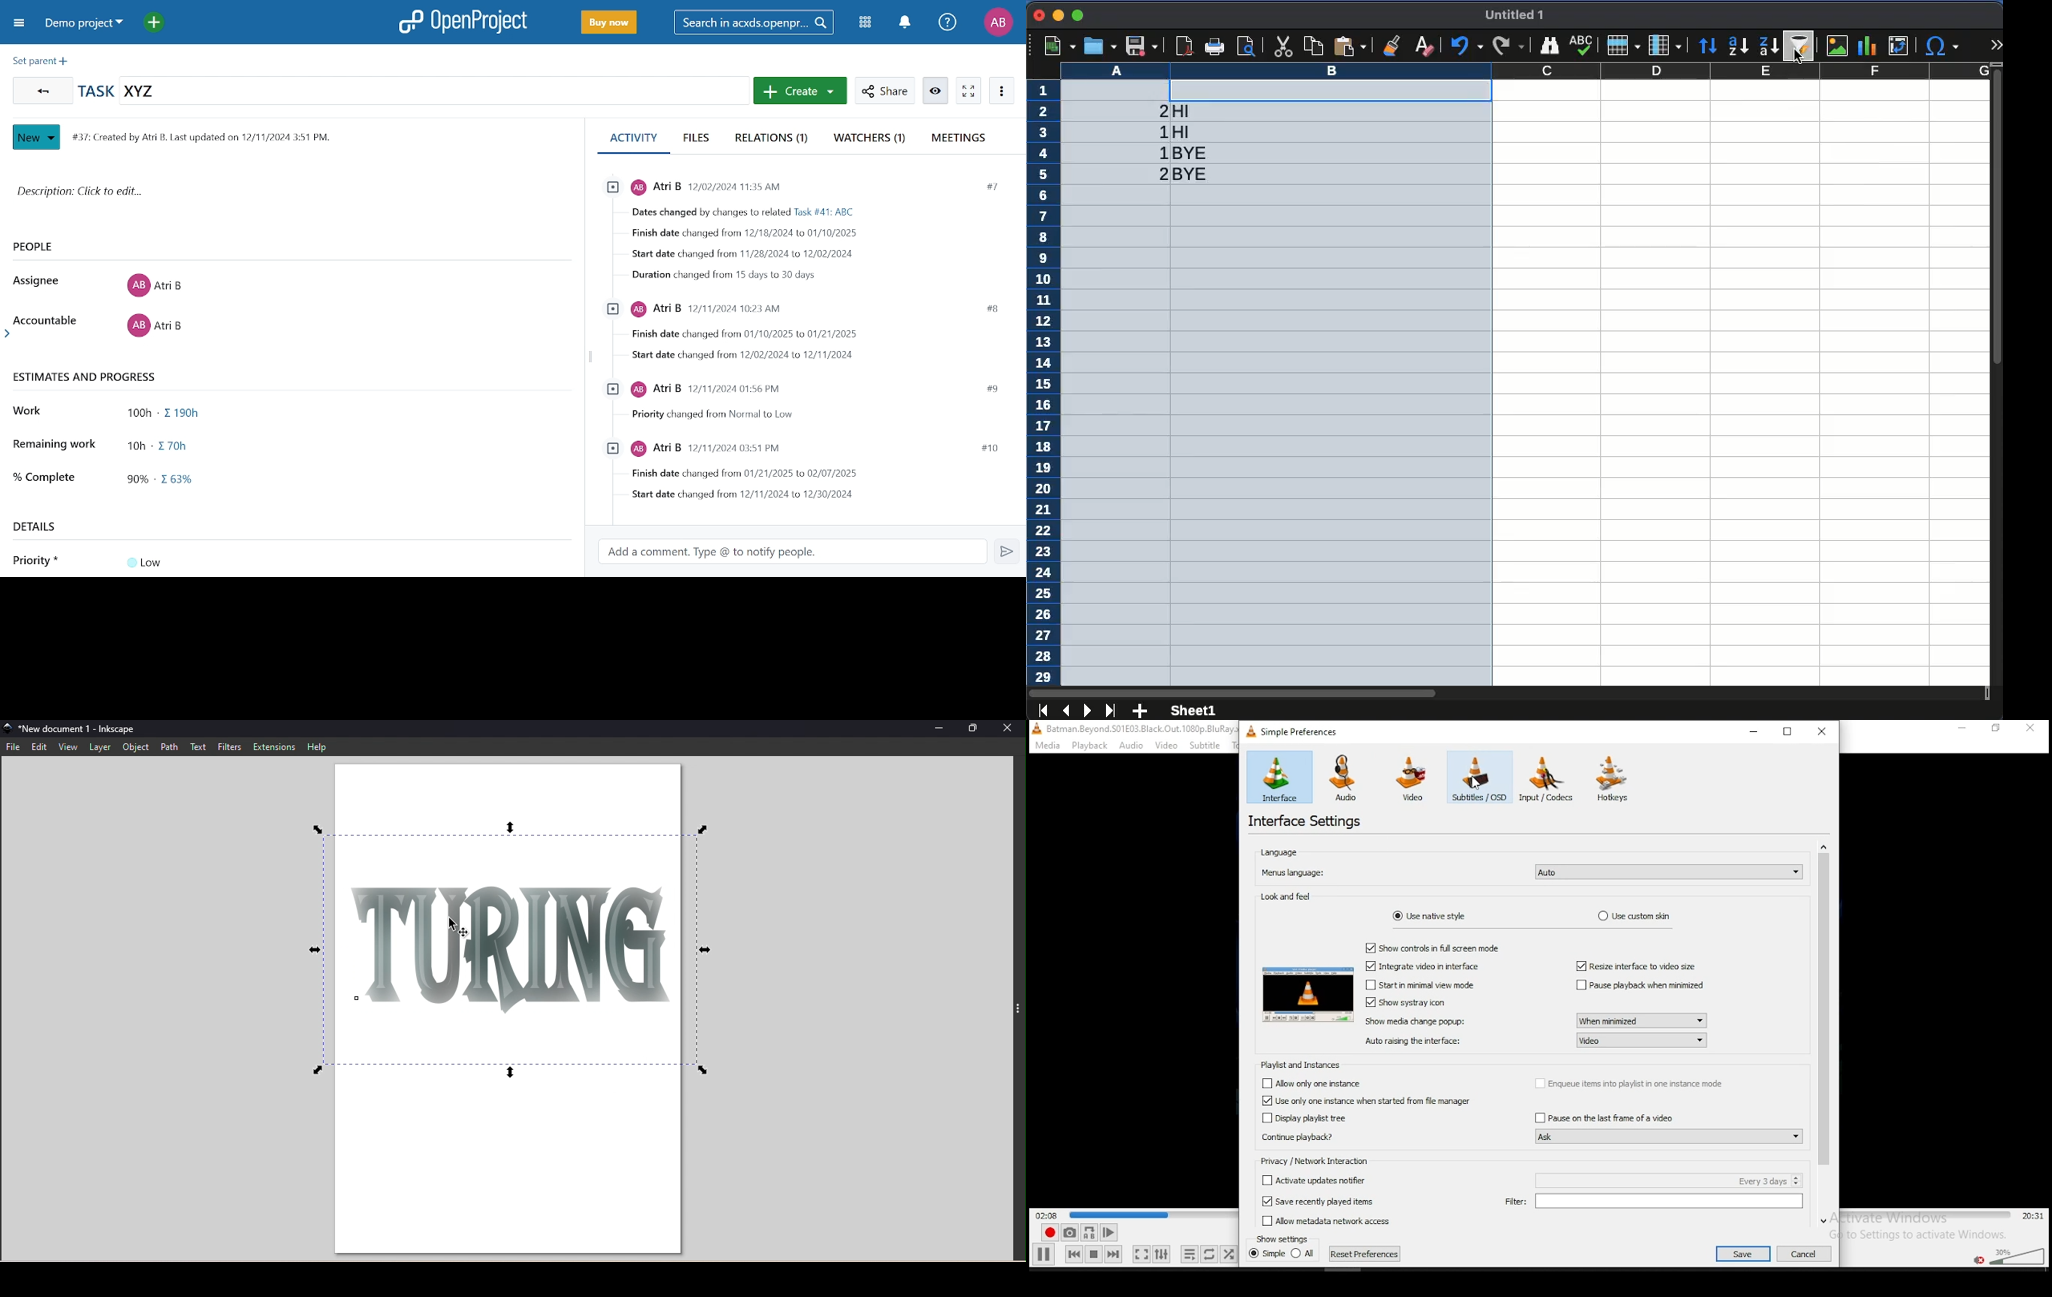  Describe the element at coordinates (868, 140) in the screenshot. I see `Watchers` at that location.